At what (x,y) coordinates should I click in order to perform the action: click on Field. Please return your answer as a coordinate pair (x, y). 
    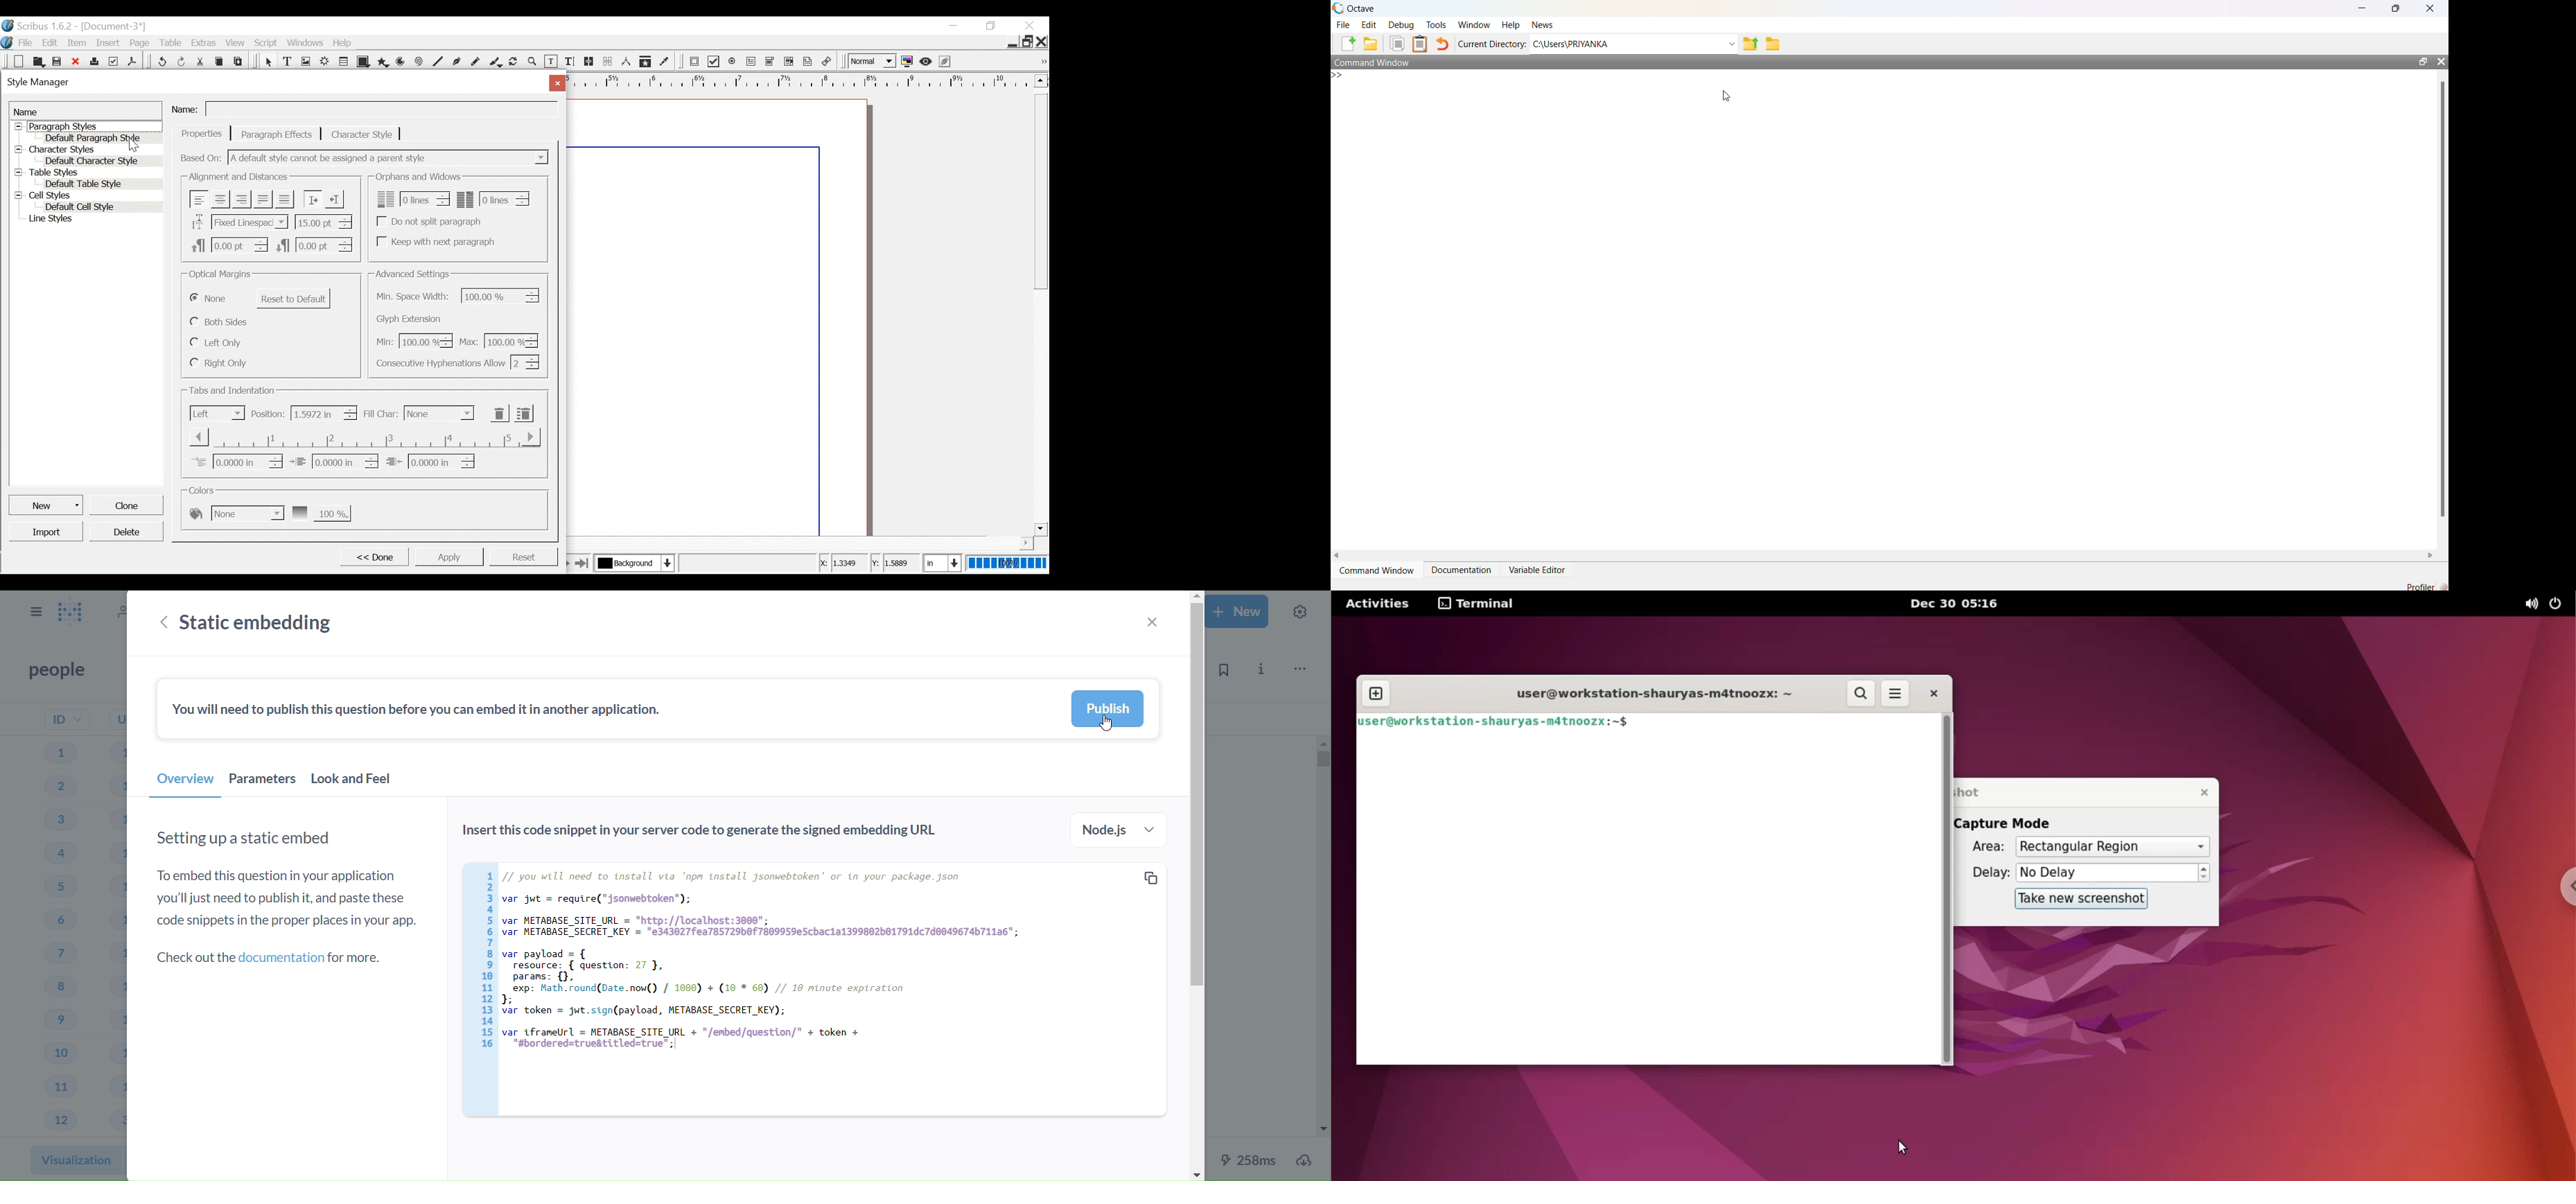
    Looking at the image, I should click on (381, 110).